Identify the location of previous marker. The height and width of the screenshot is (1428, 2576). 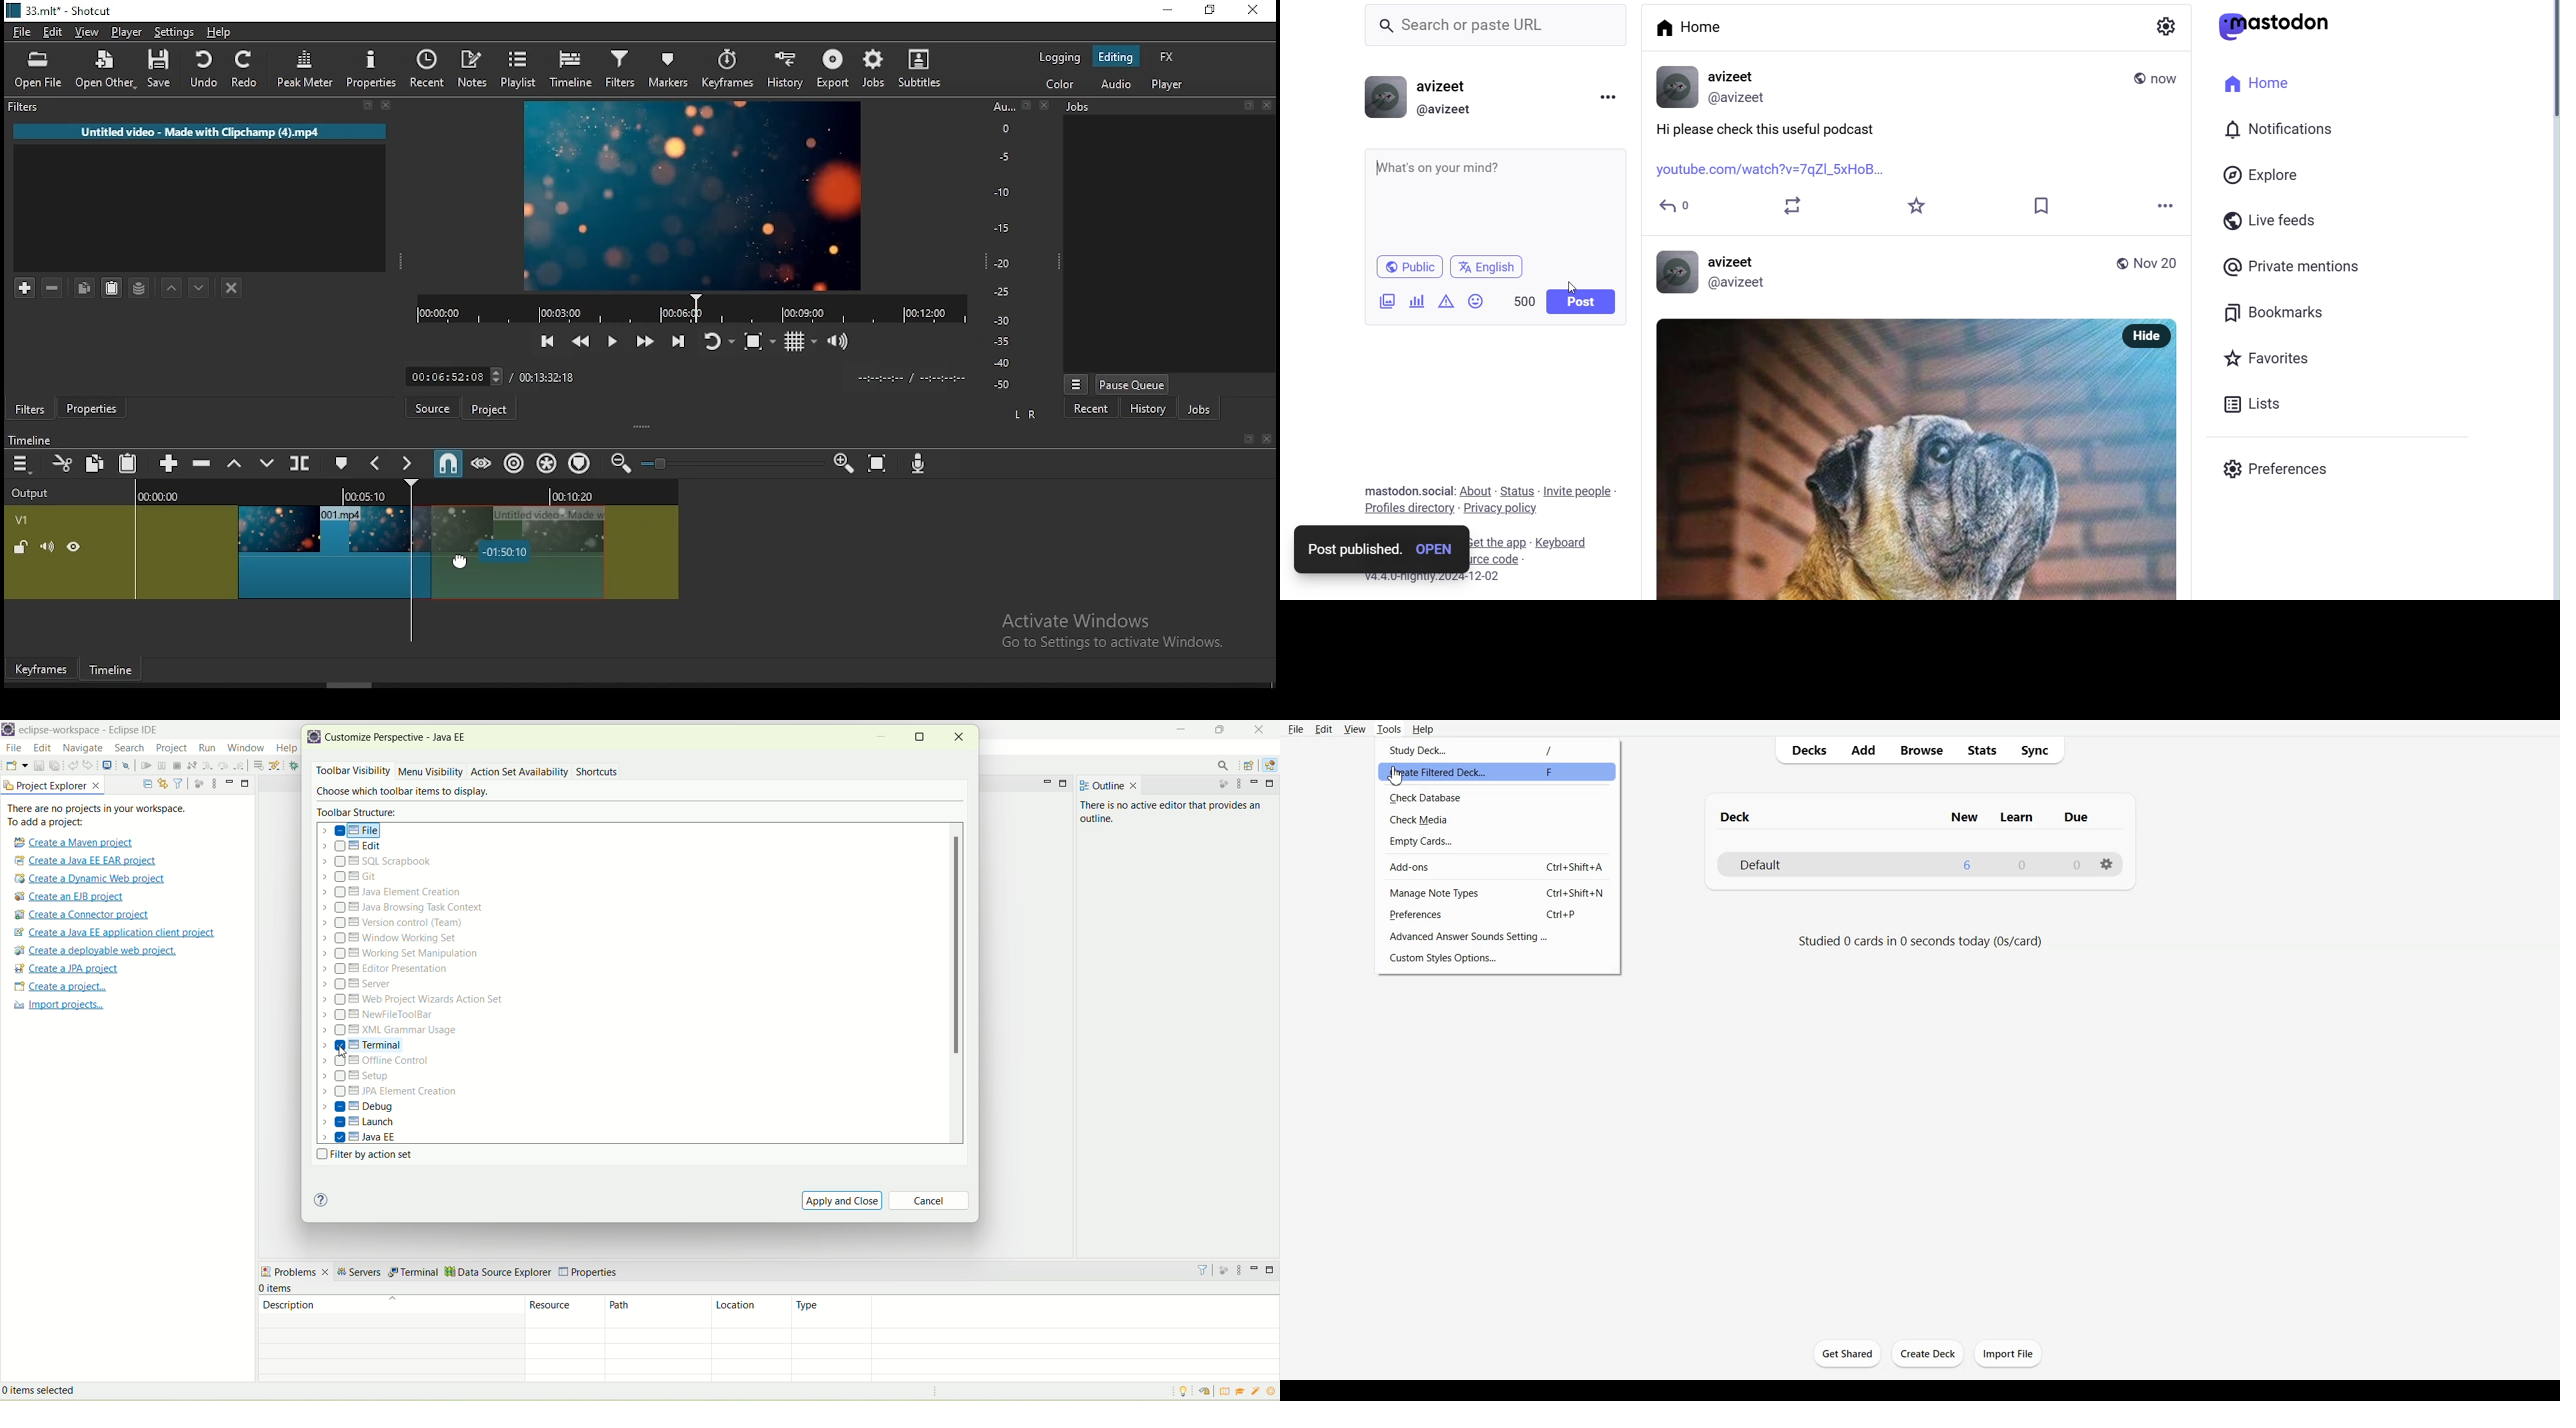
(380, 465).